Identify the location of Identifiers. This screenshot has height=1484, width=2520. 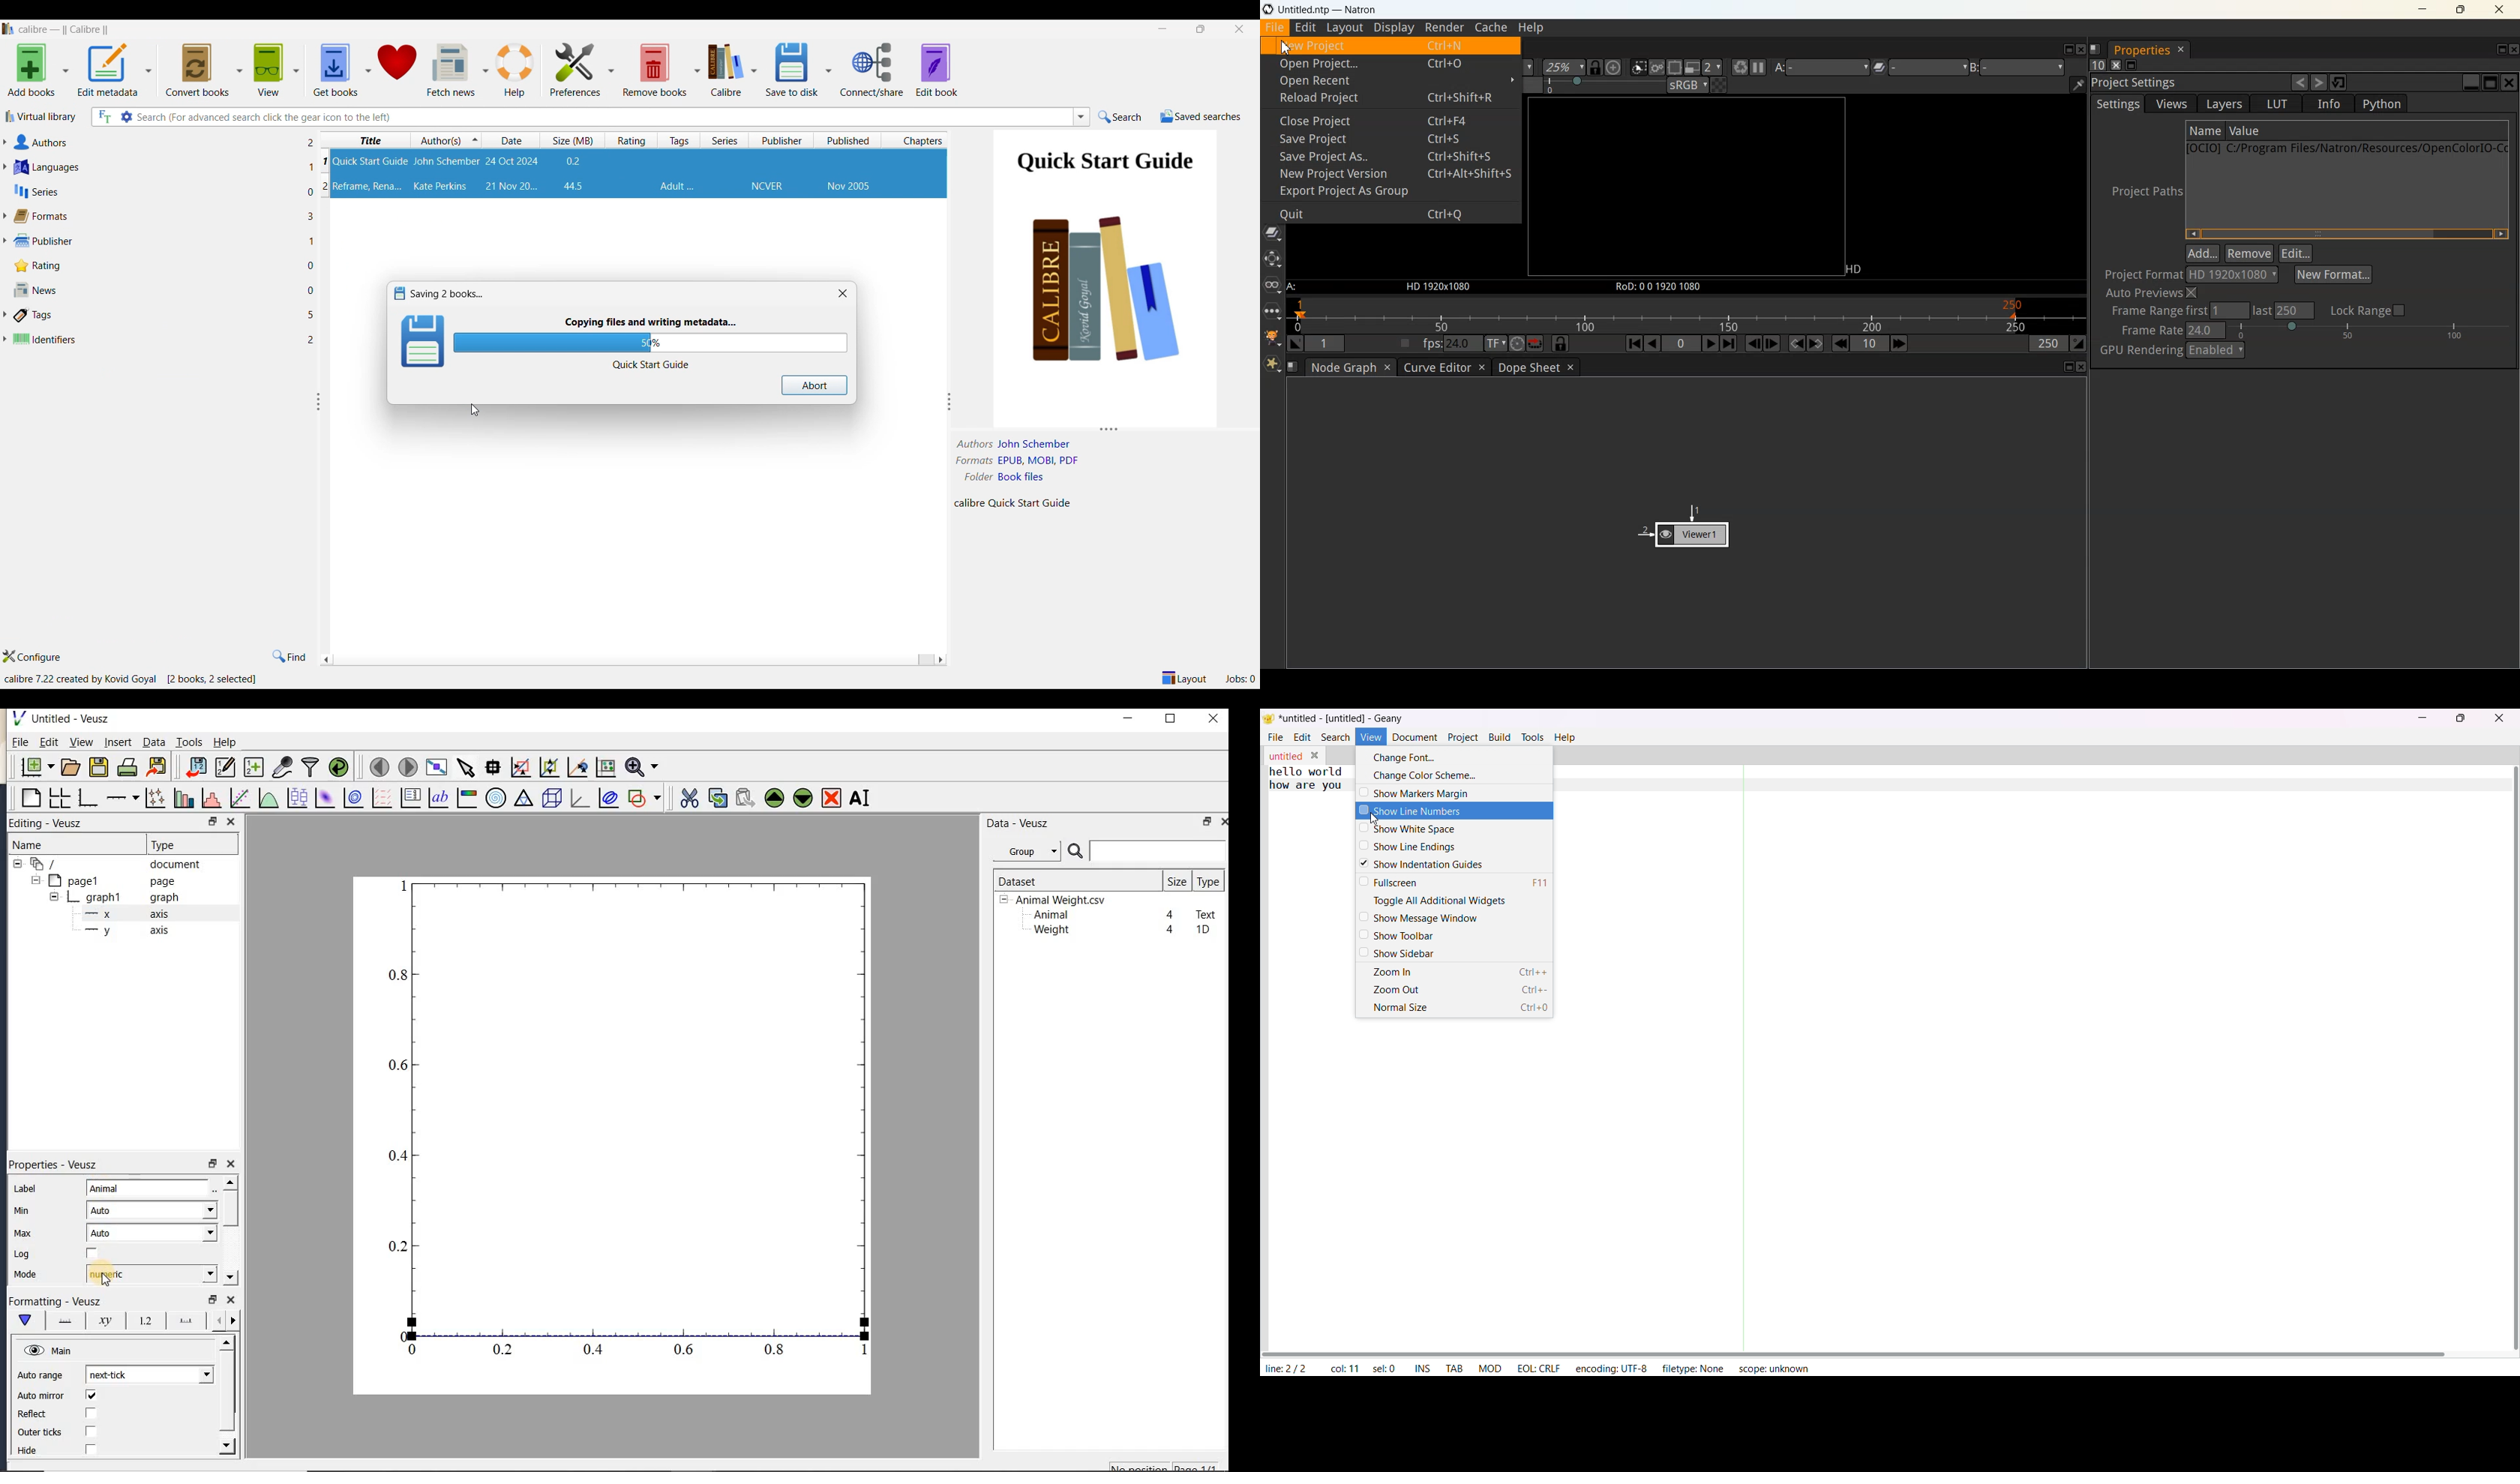
(150, 337).